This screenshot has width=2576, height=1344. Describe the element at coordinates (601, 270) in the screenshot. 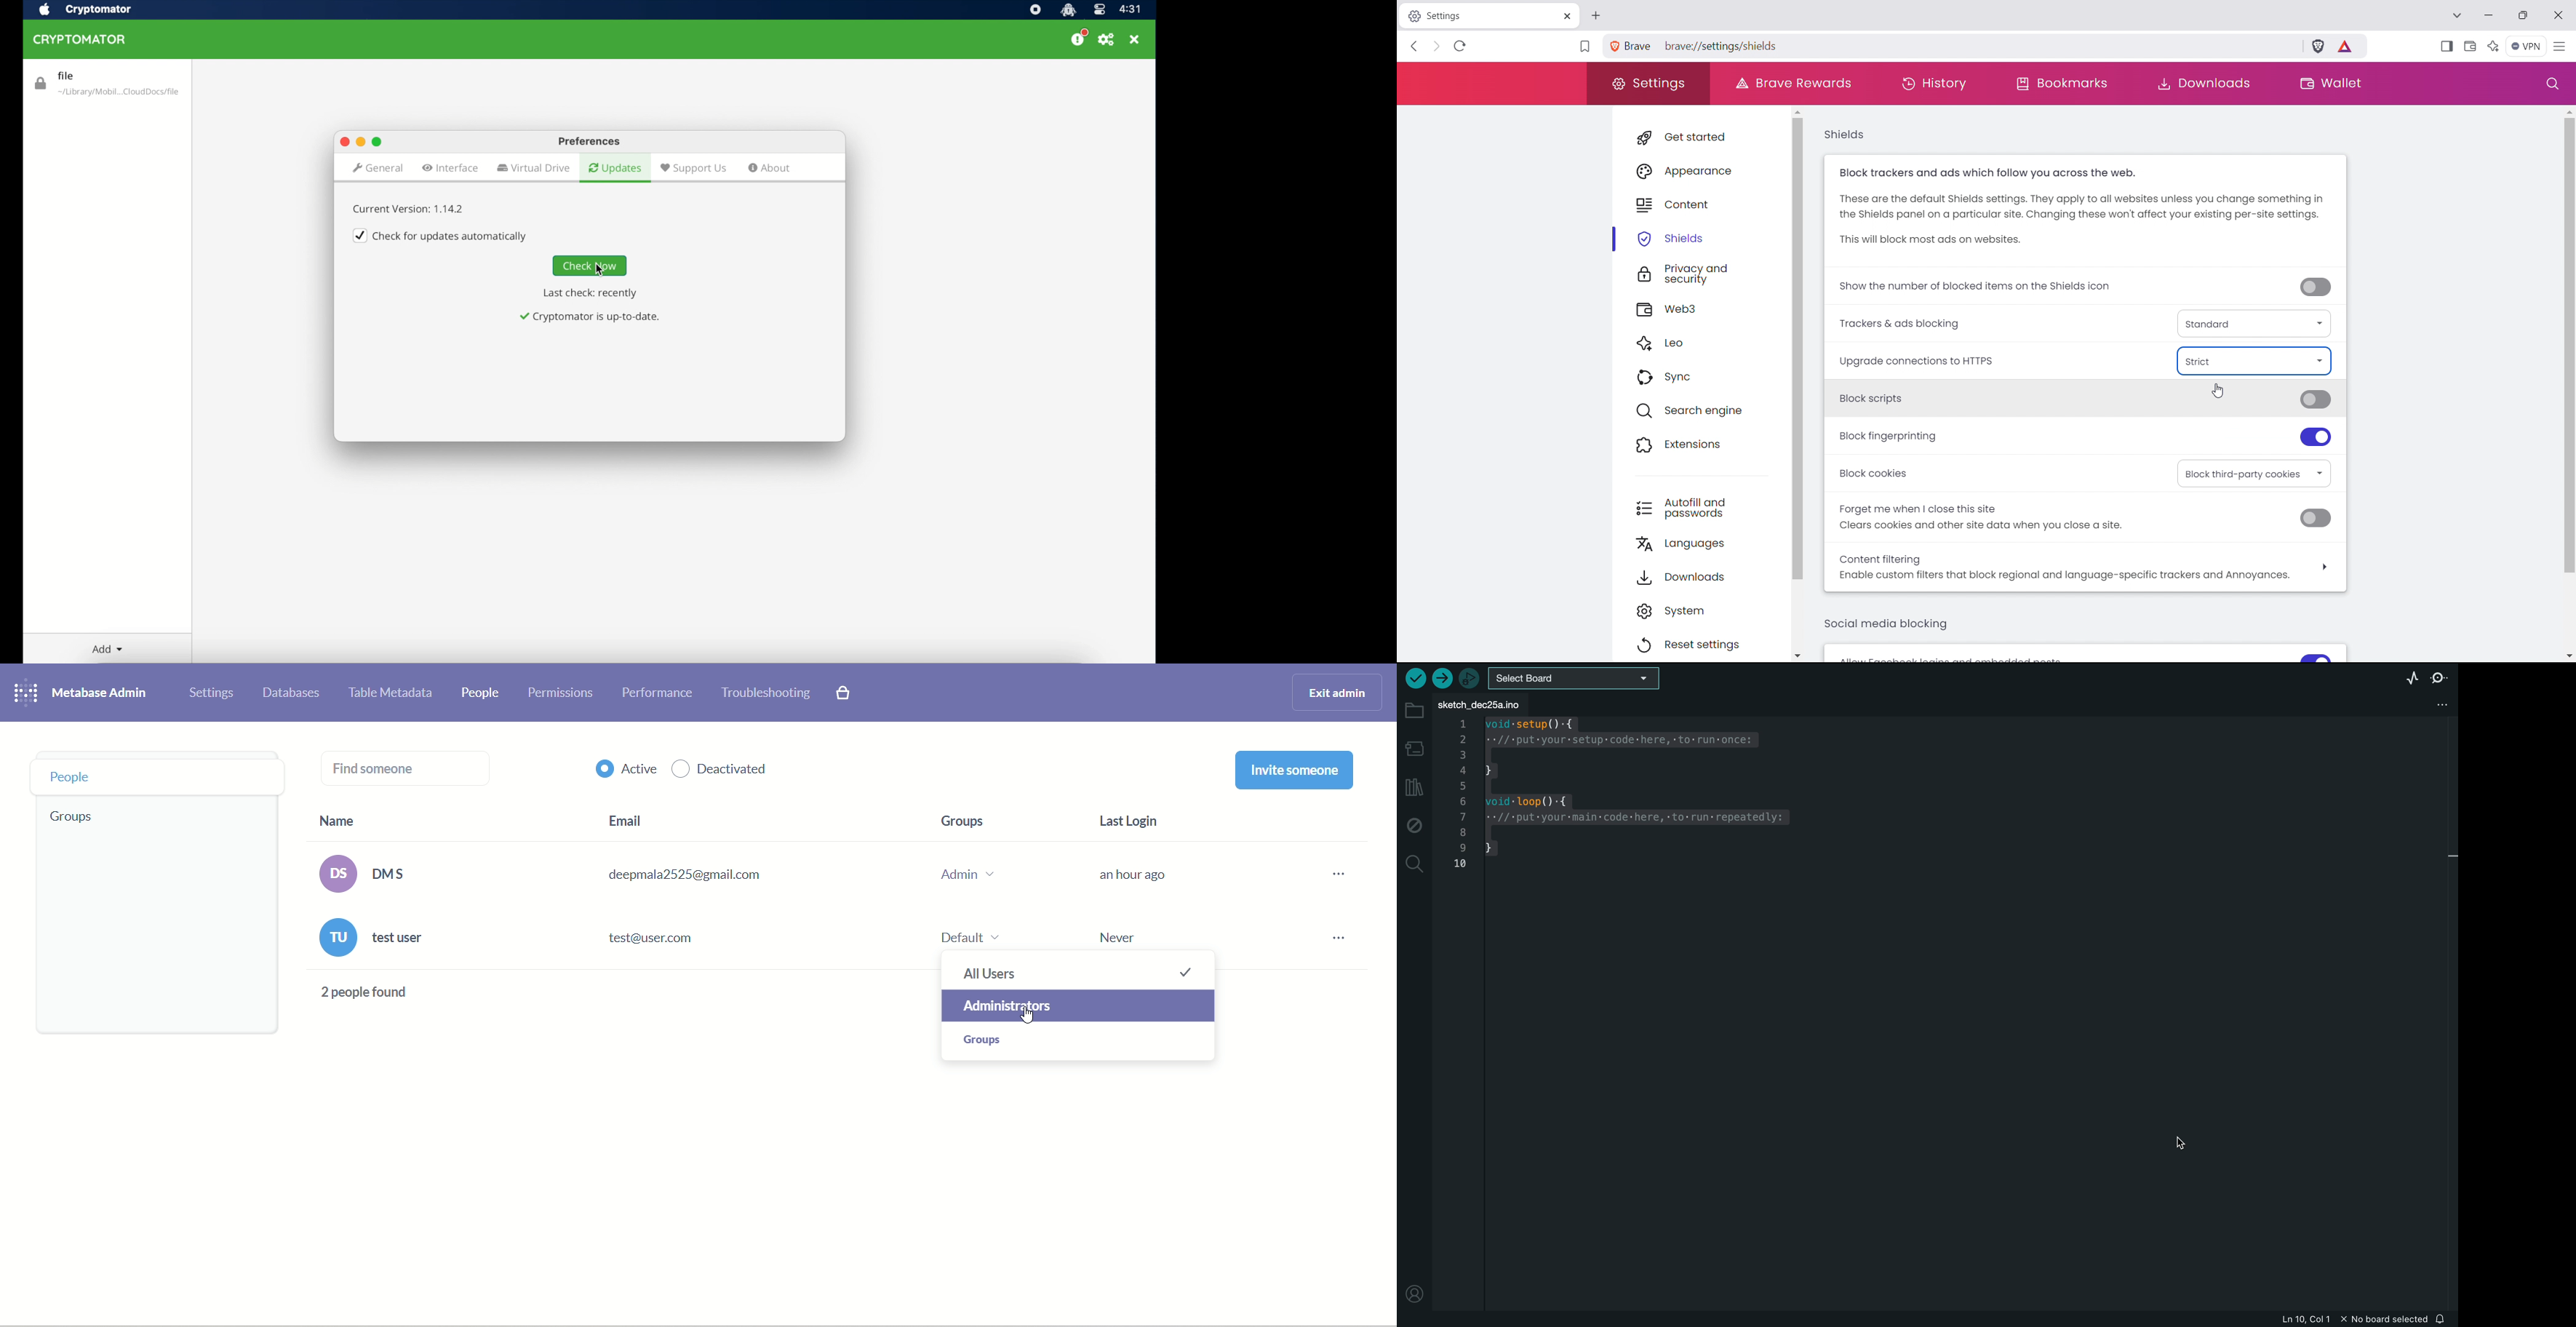

I see `cursor` at that location.